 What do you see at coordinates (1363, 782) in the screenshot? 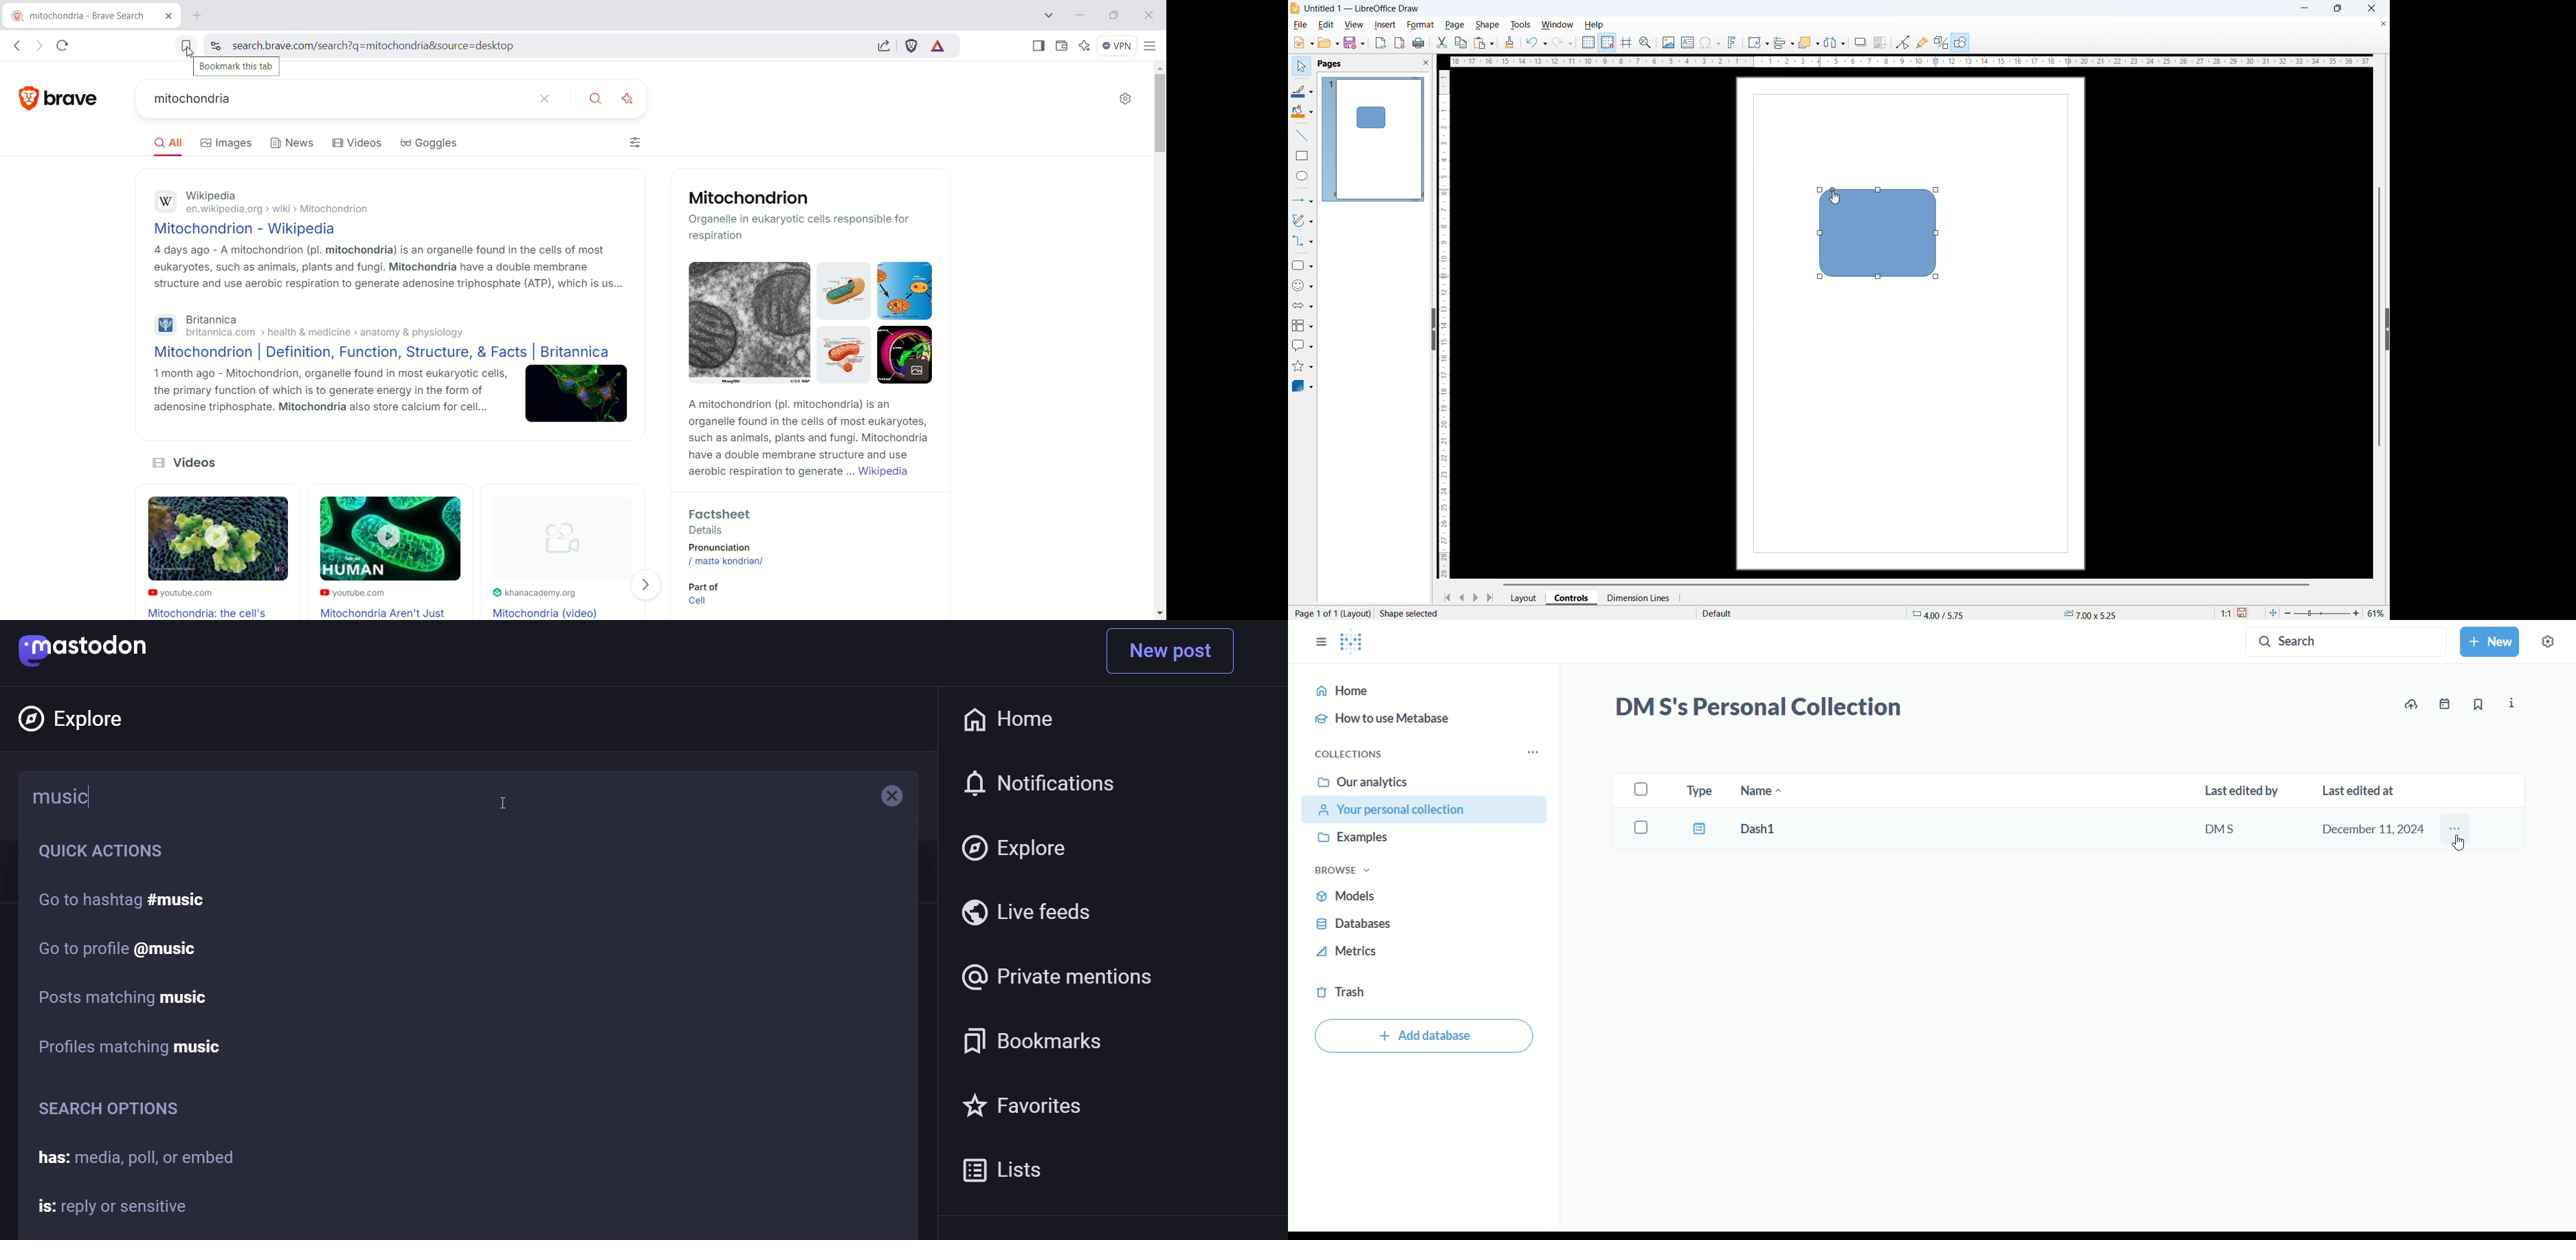
I see `our analytics` at bounding box center [1363, 782].